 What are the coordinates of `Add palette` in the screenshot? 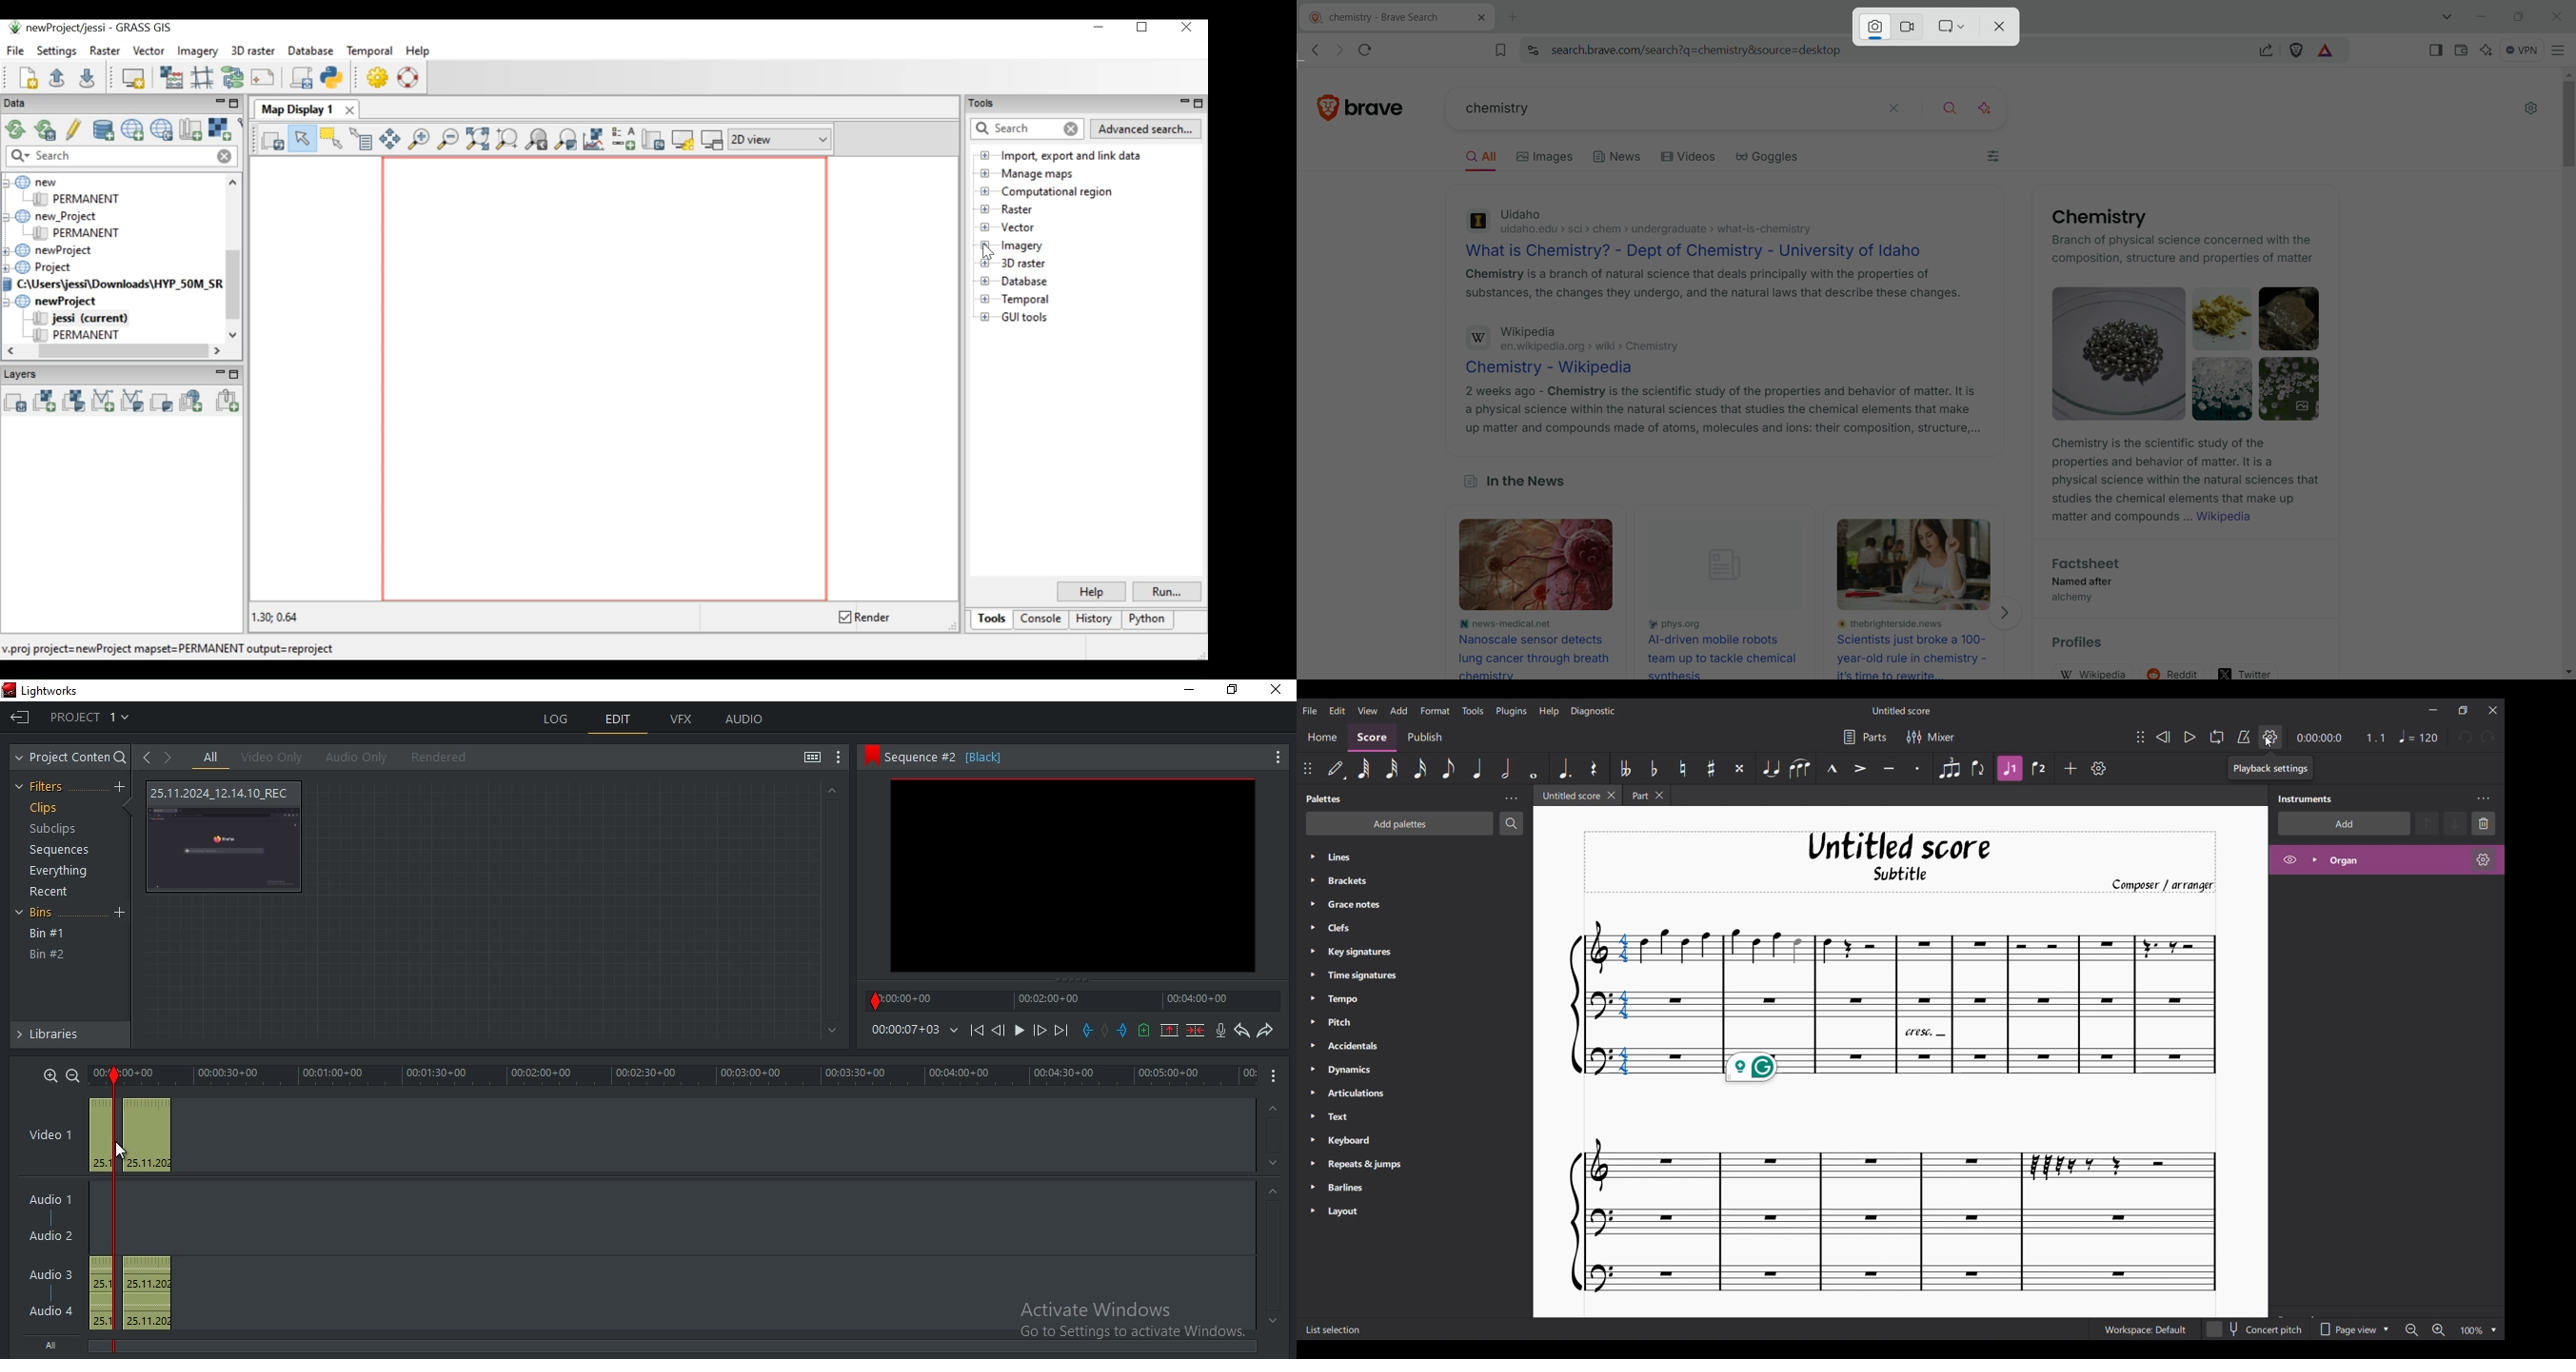 It's located at (1400, 824).